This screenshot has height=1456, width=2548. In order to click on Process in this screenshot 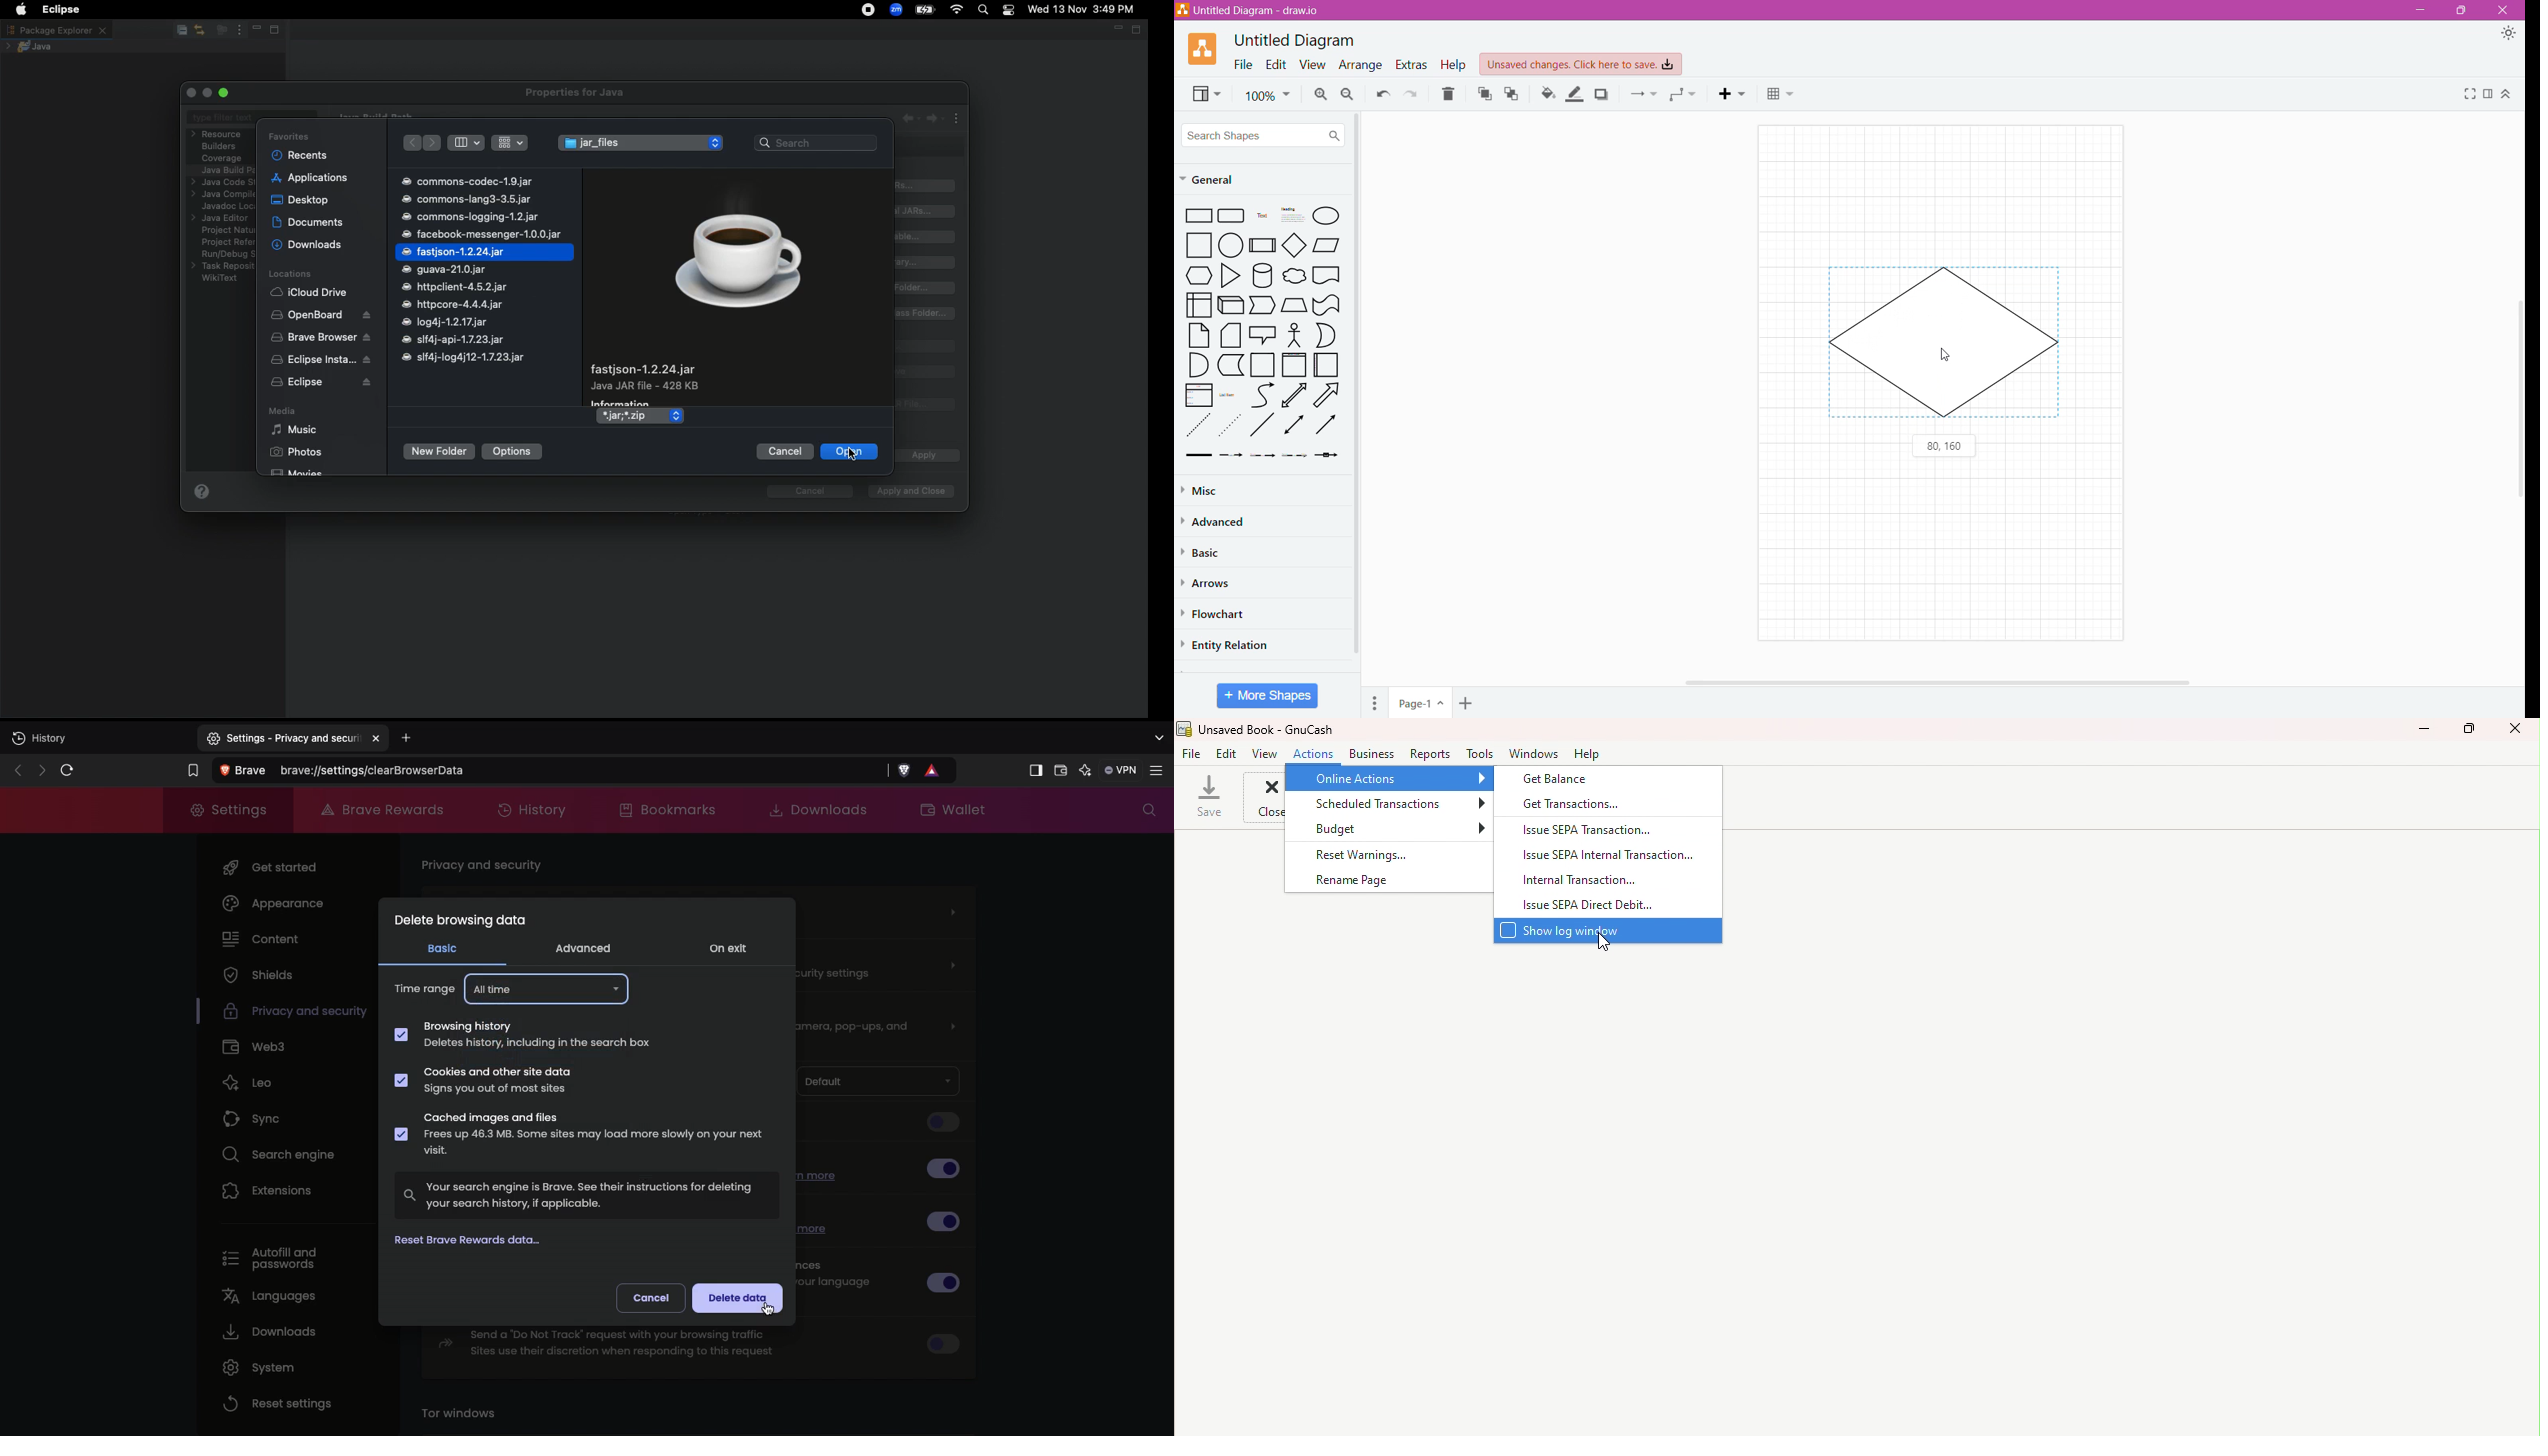, I will do `click(1263, 244)`.